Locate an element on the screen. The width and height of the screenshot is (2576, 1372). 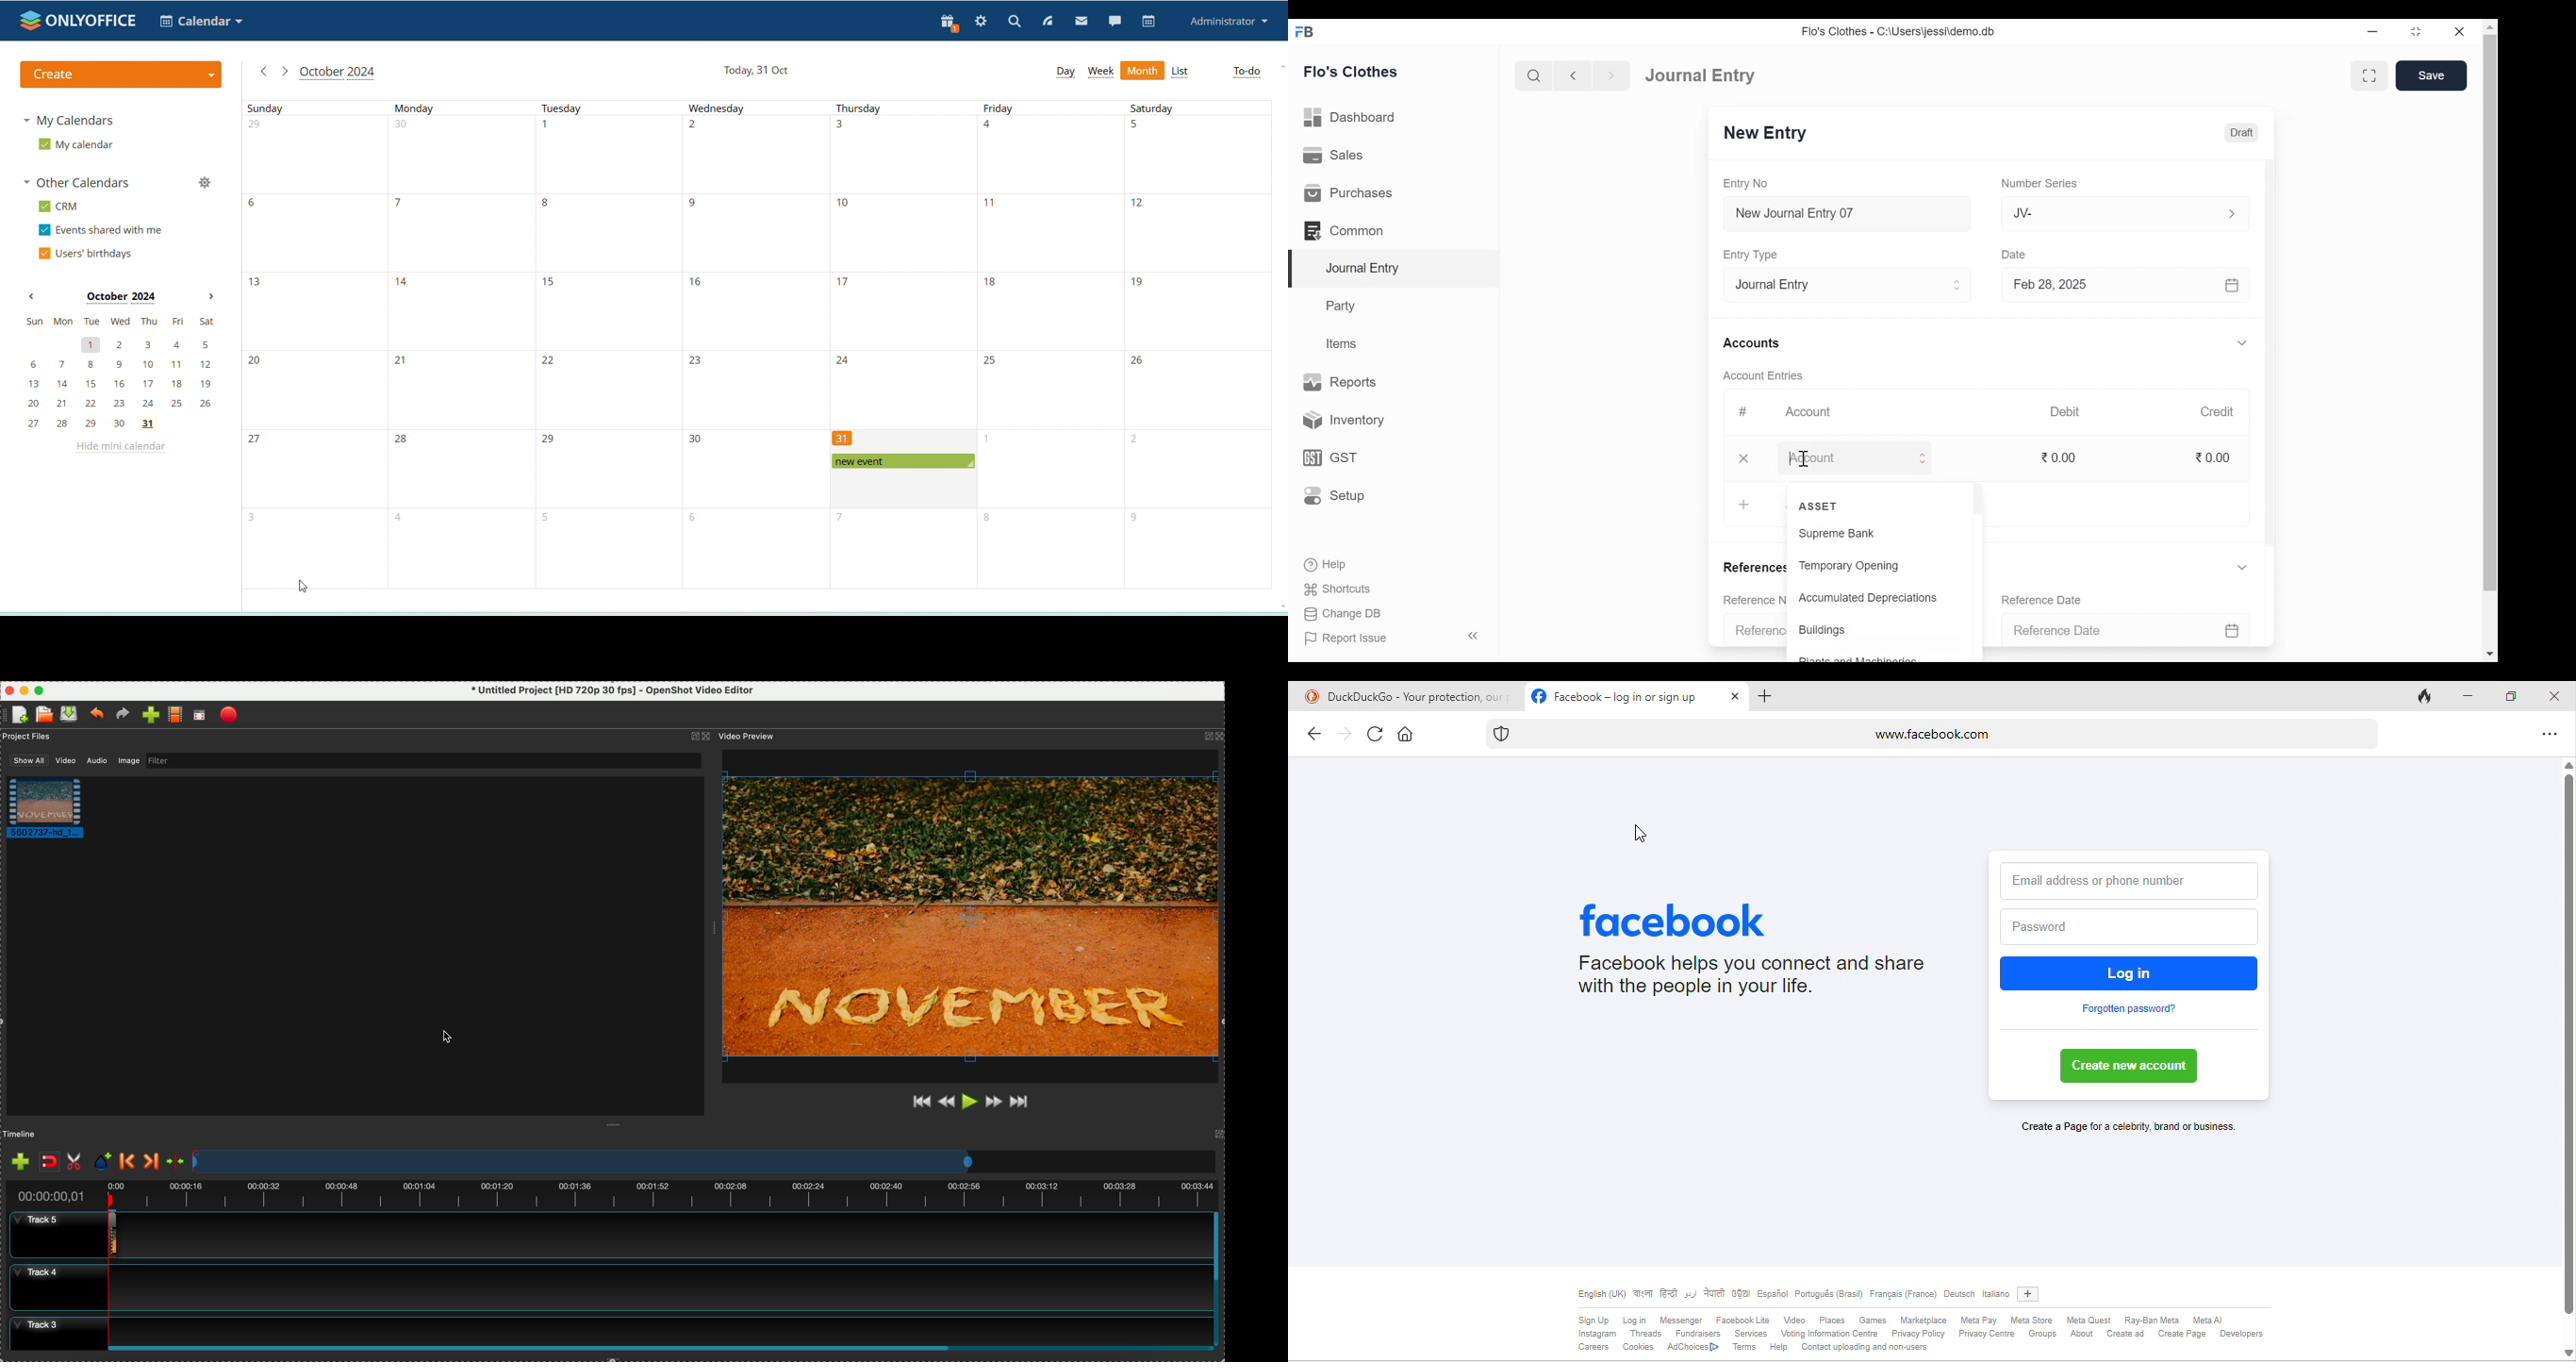
Dashboard is located at coordinates (1350, 117).